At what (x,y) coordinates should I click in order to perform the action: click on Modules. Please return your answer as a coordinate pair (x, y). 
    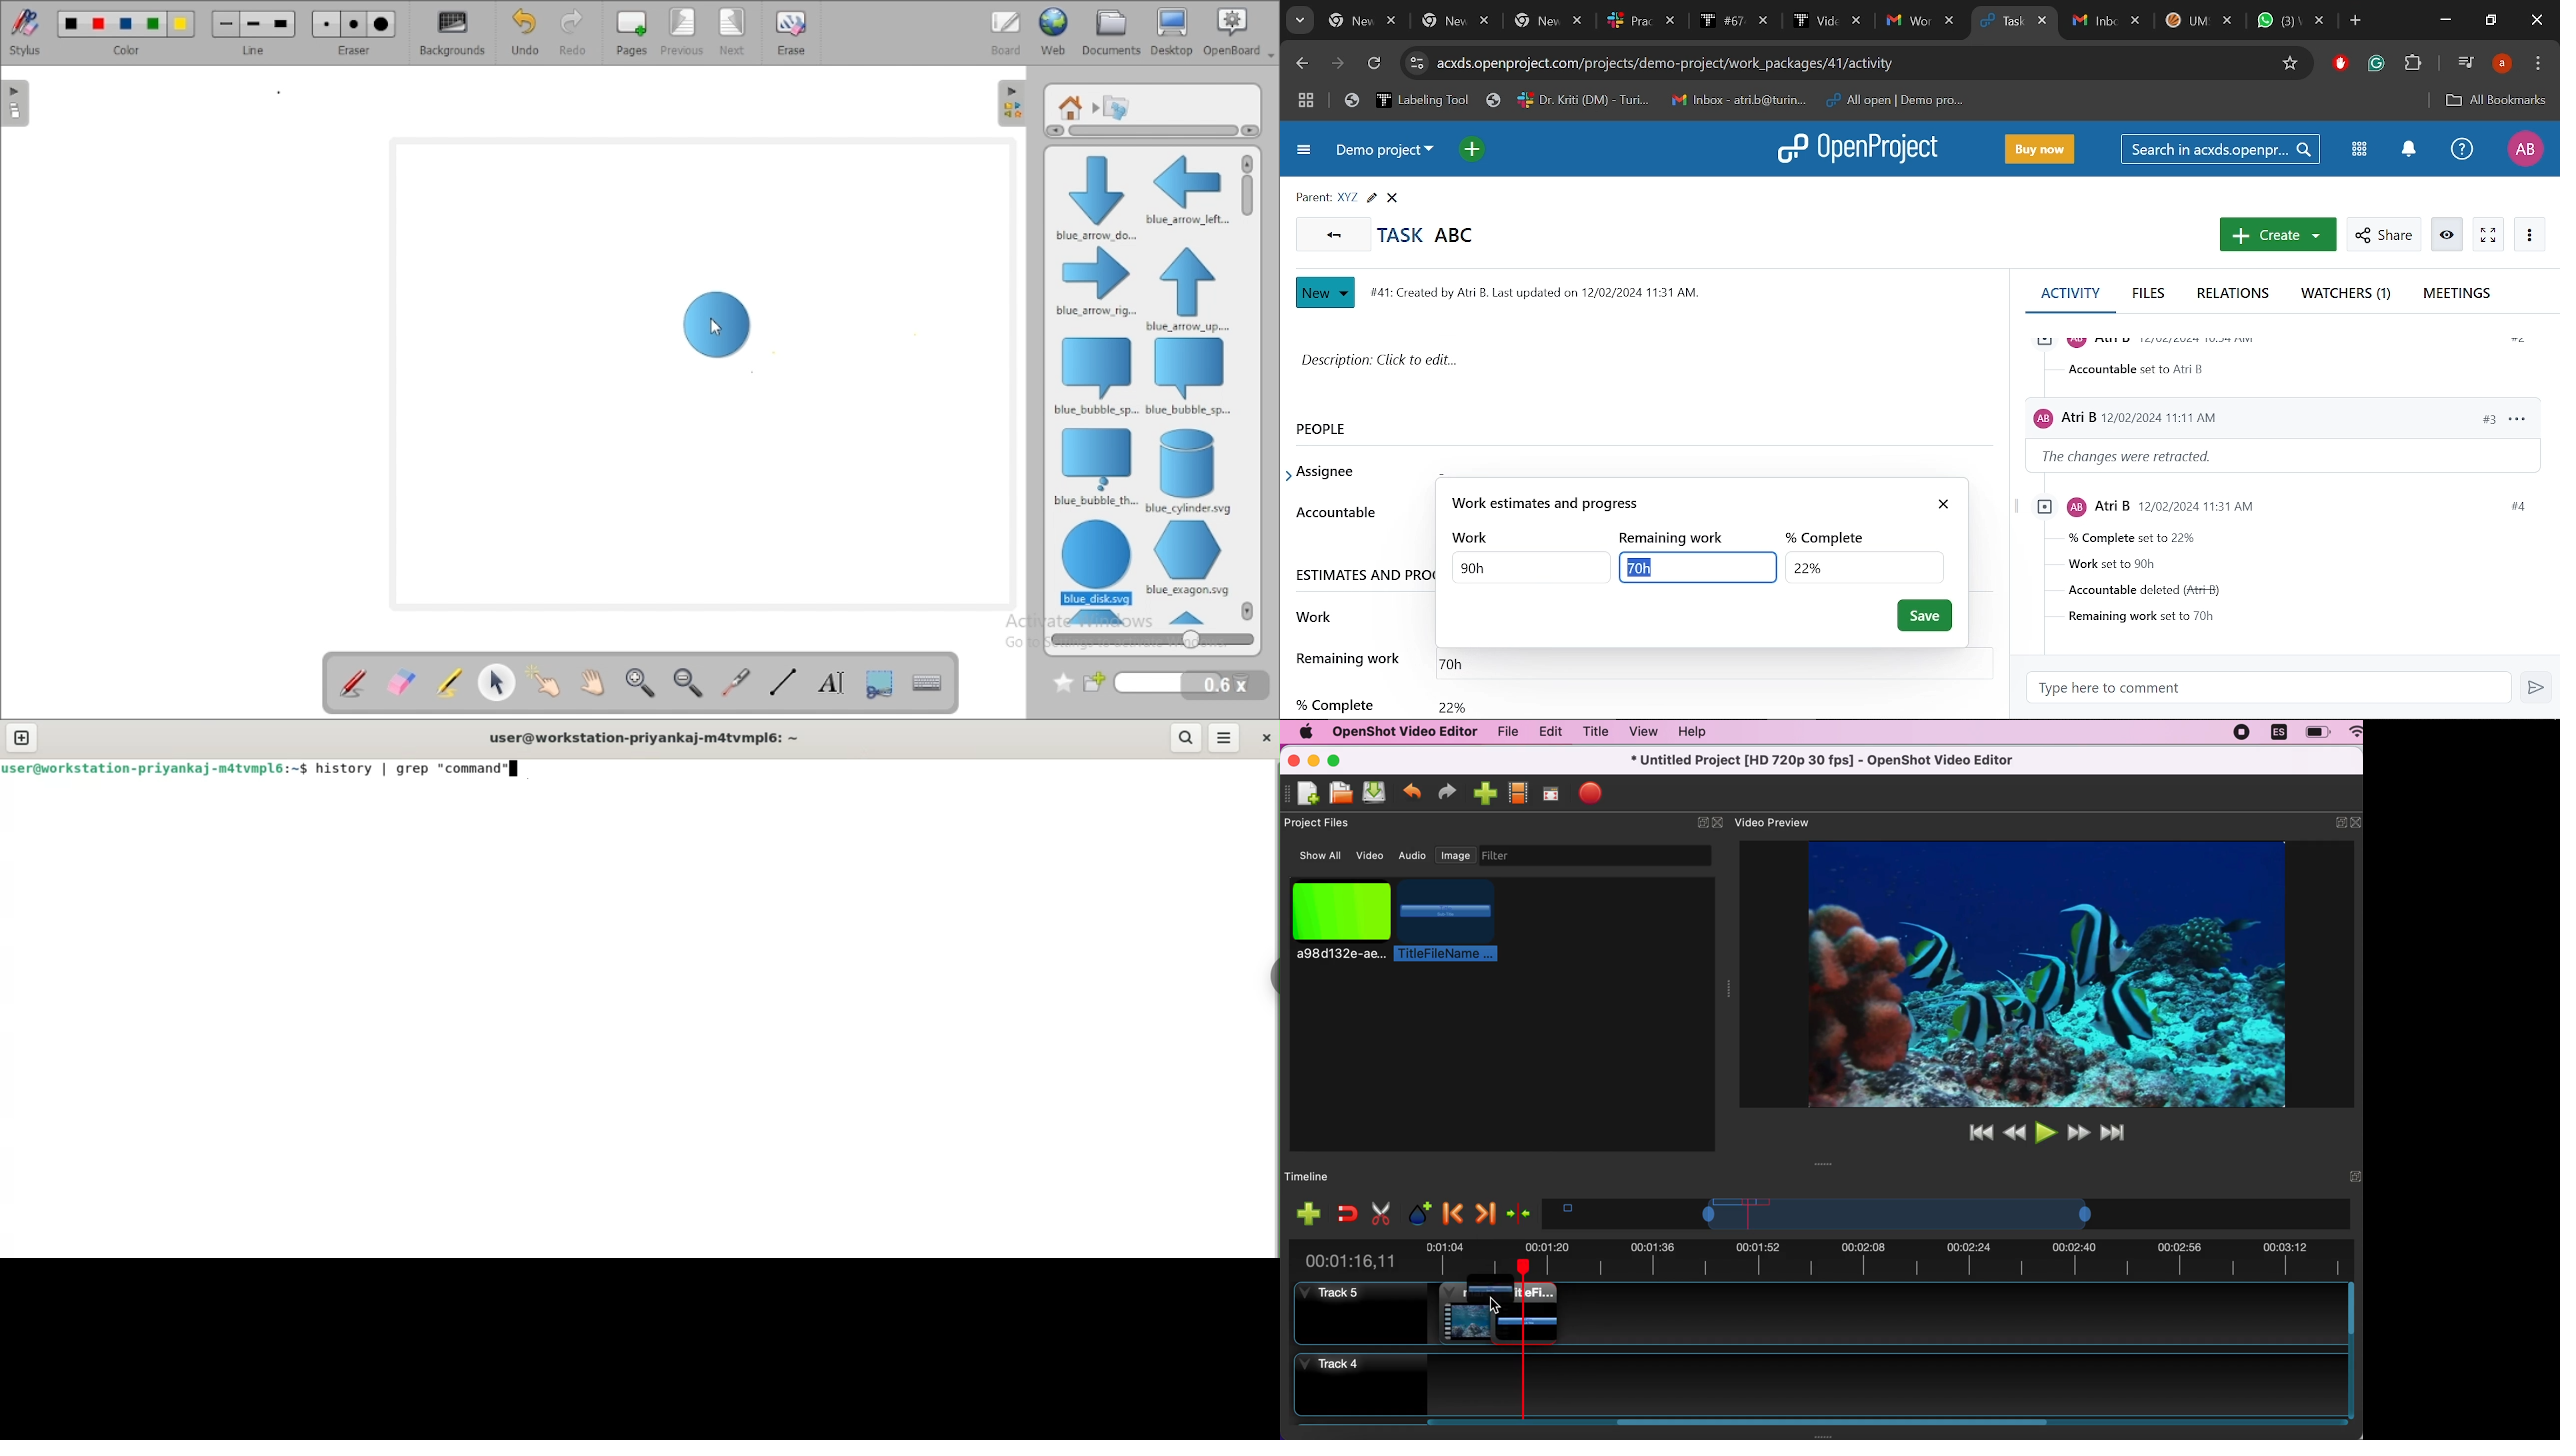
    Looking at the image, I should click on (2359, 149).